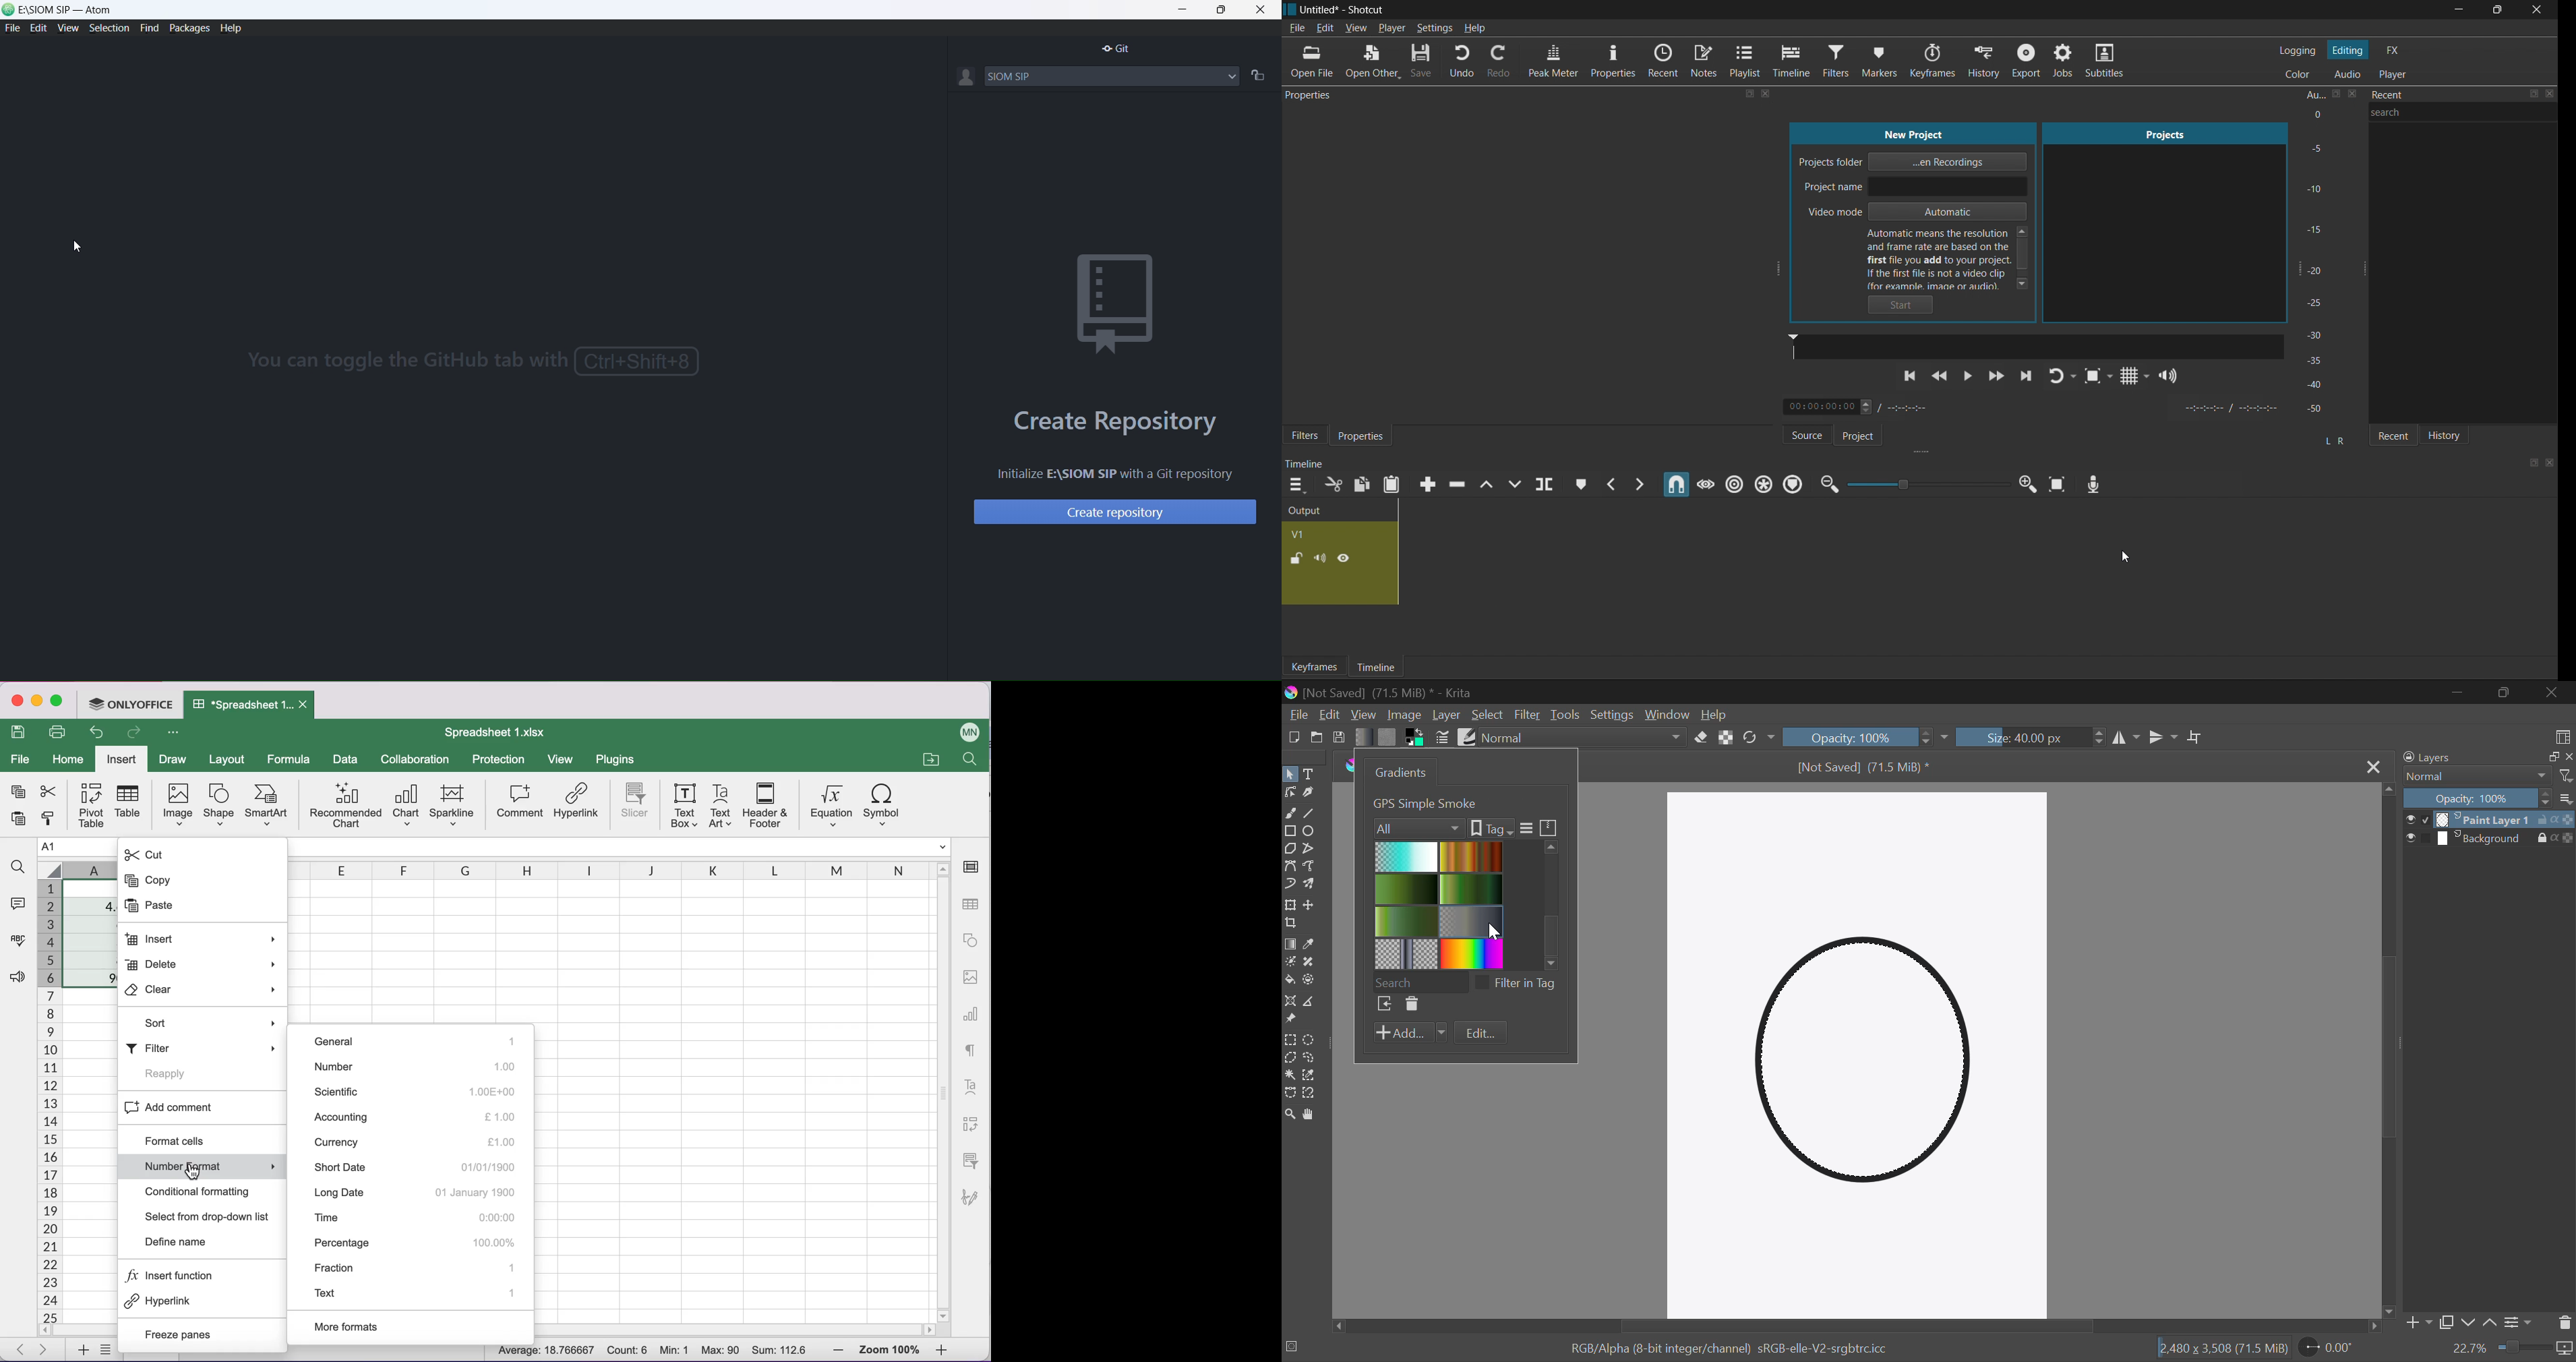 This screenshot has width=2576, height=1372. Describe the element at coordinates (17, 792) in the screenshot. I see `copy` at that location.